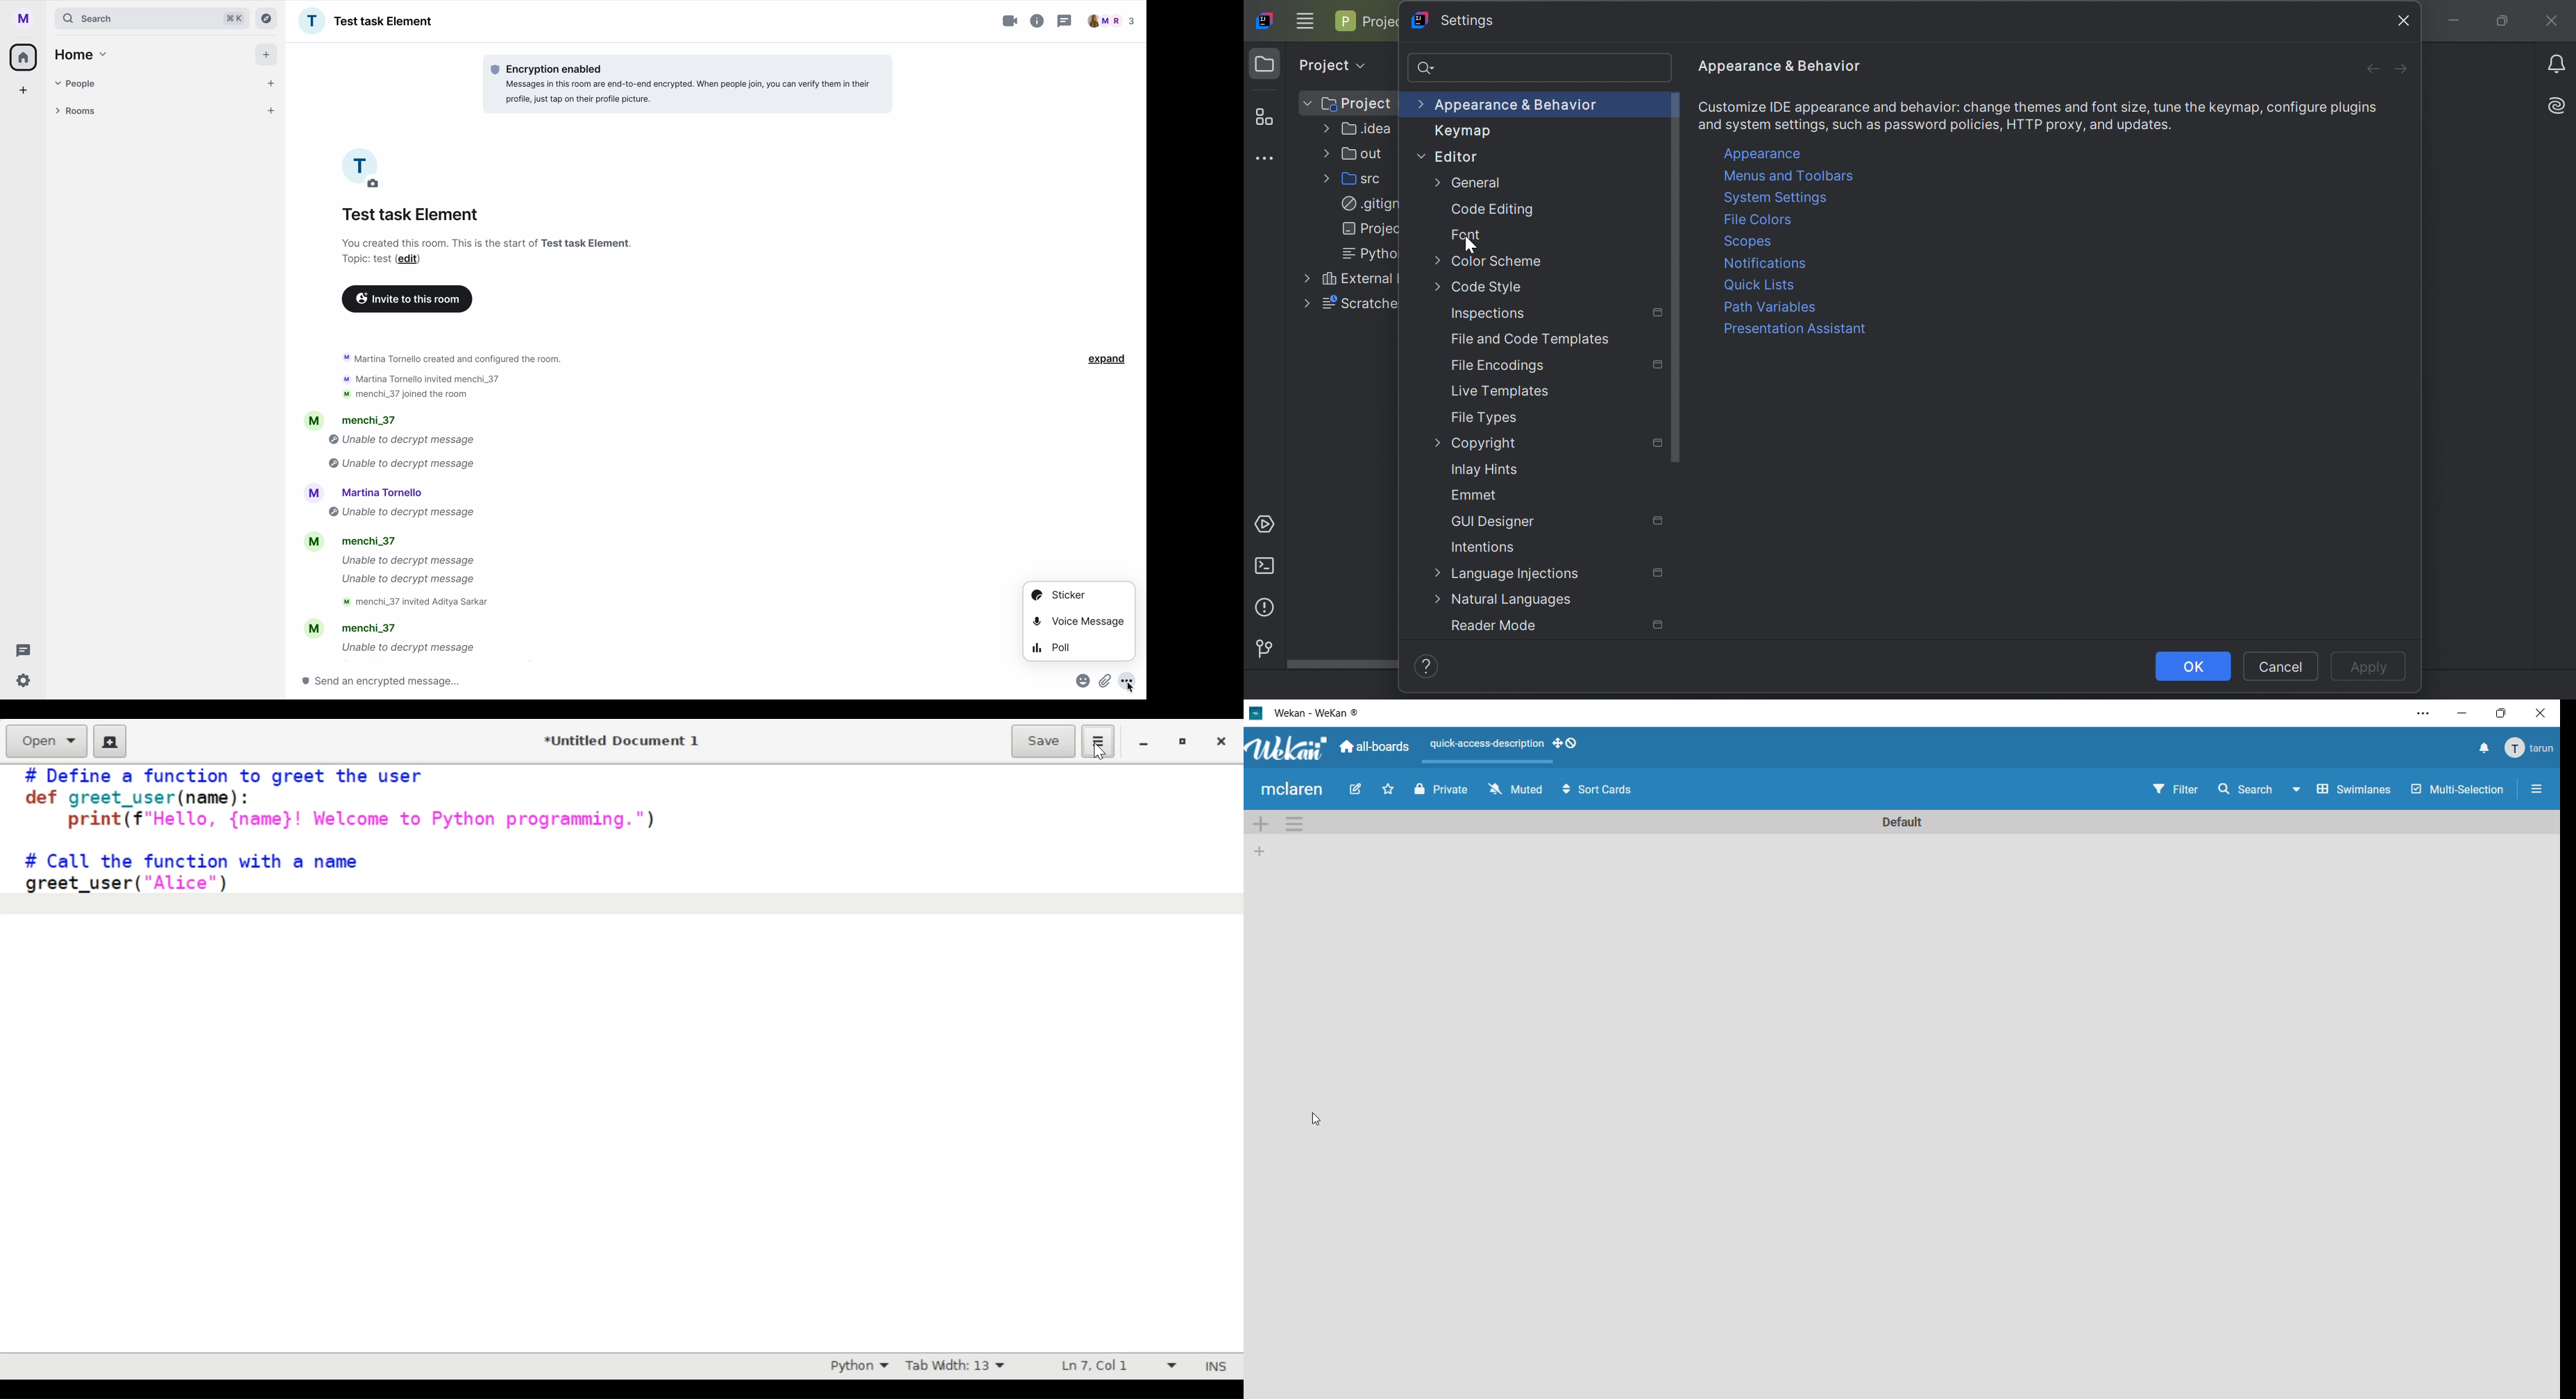 The height and width of the screenshot is (1400, 2576). Describe the element at coordinates (1038, 19) in the screenshot. I see `information` at that location.